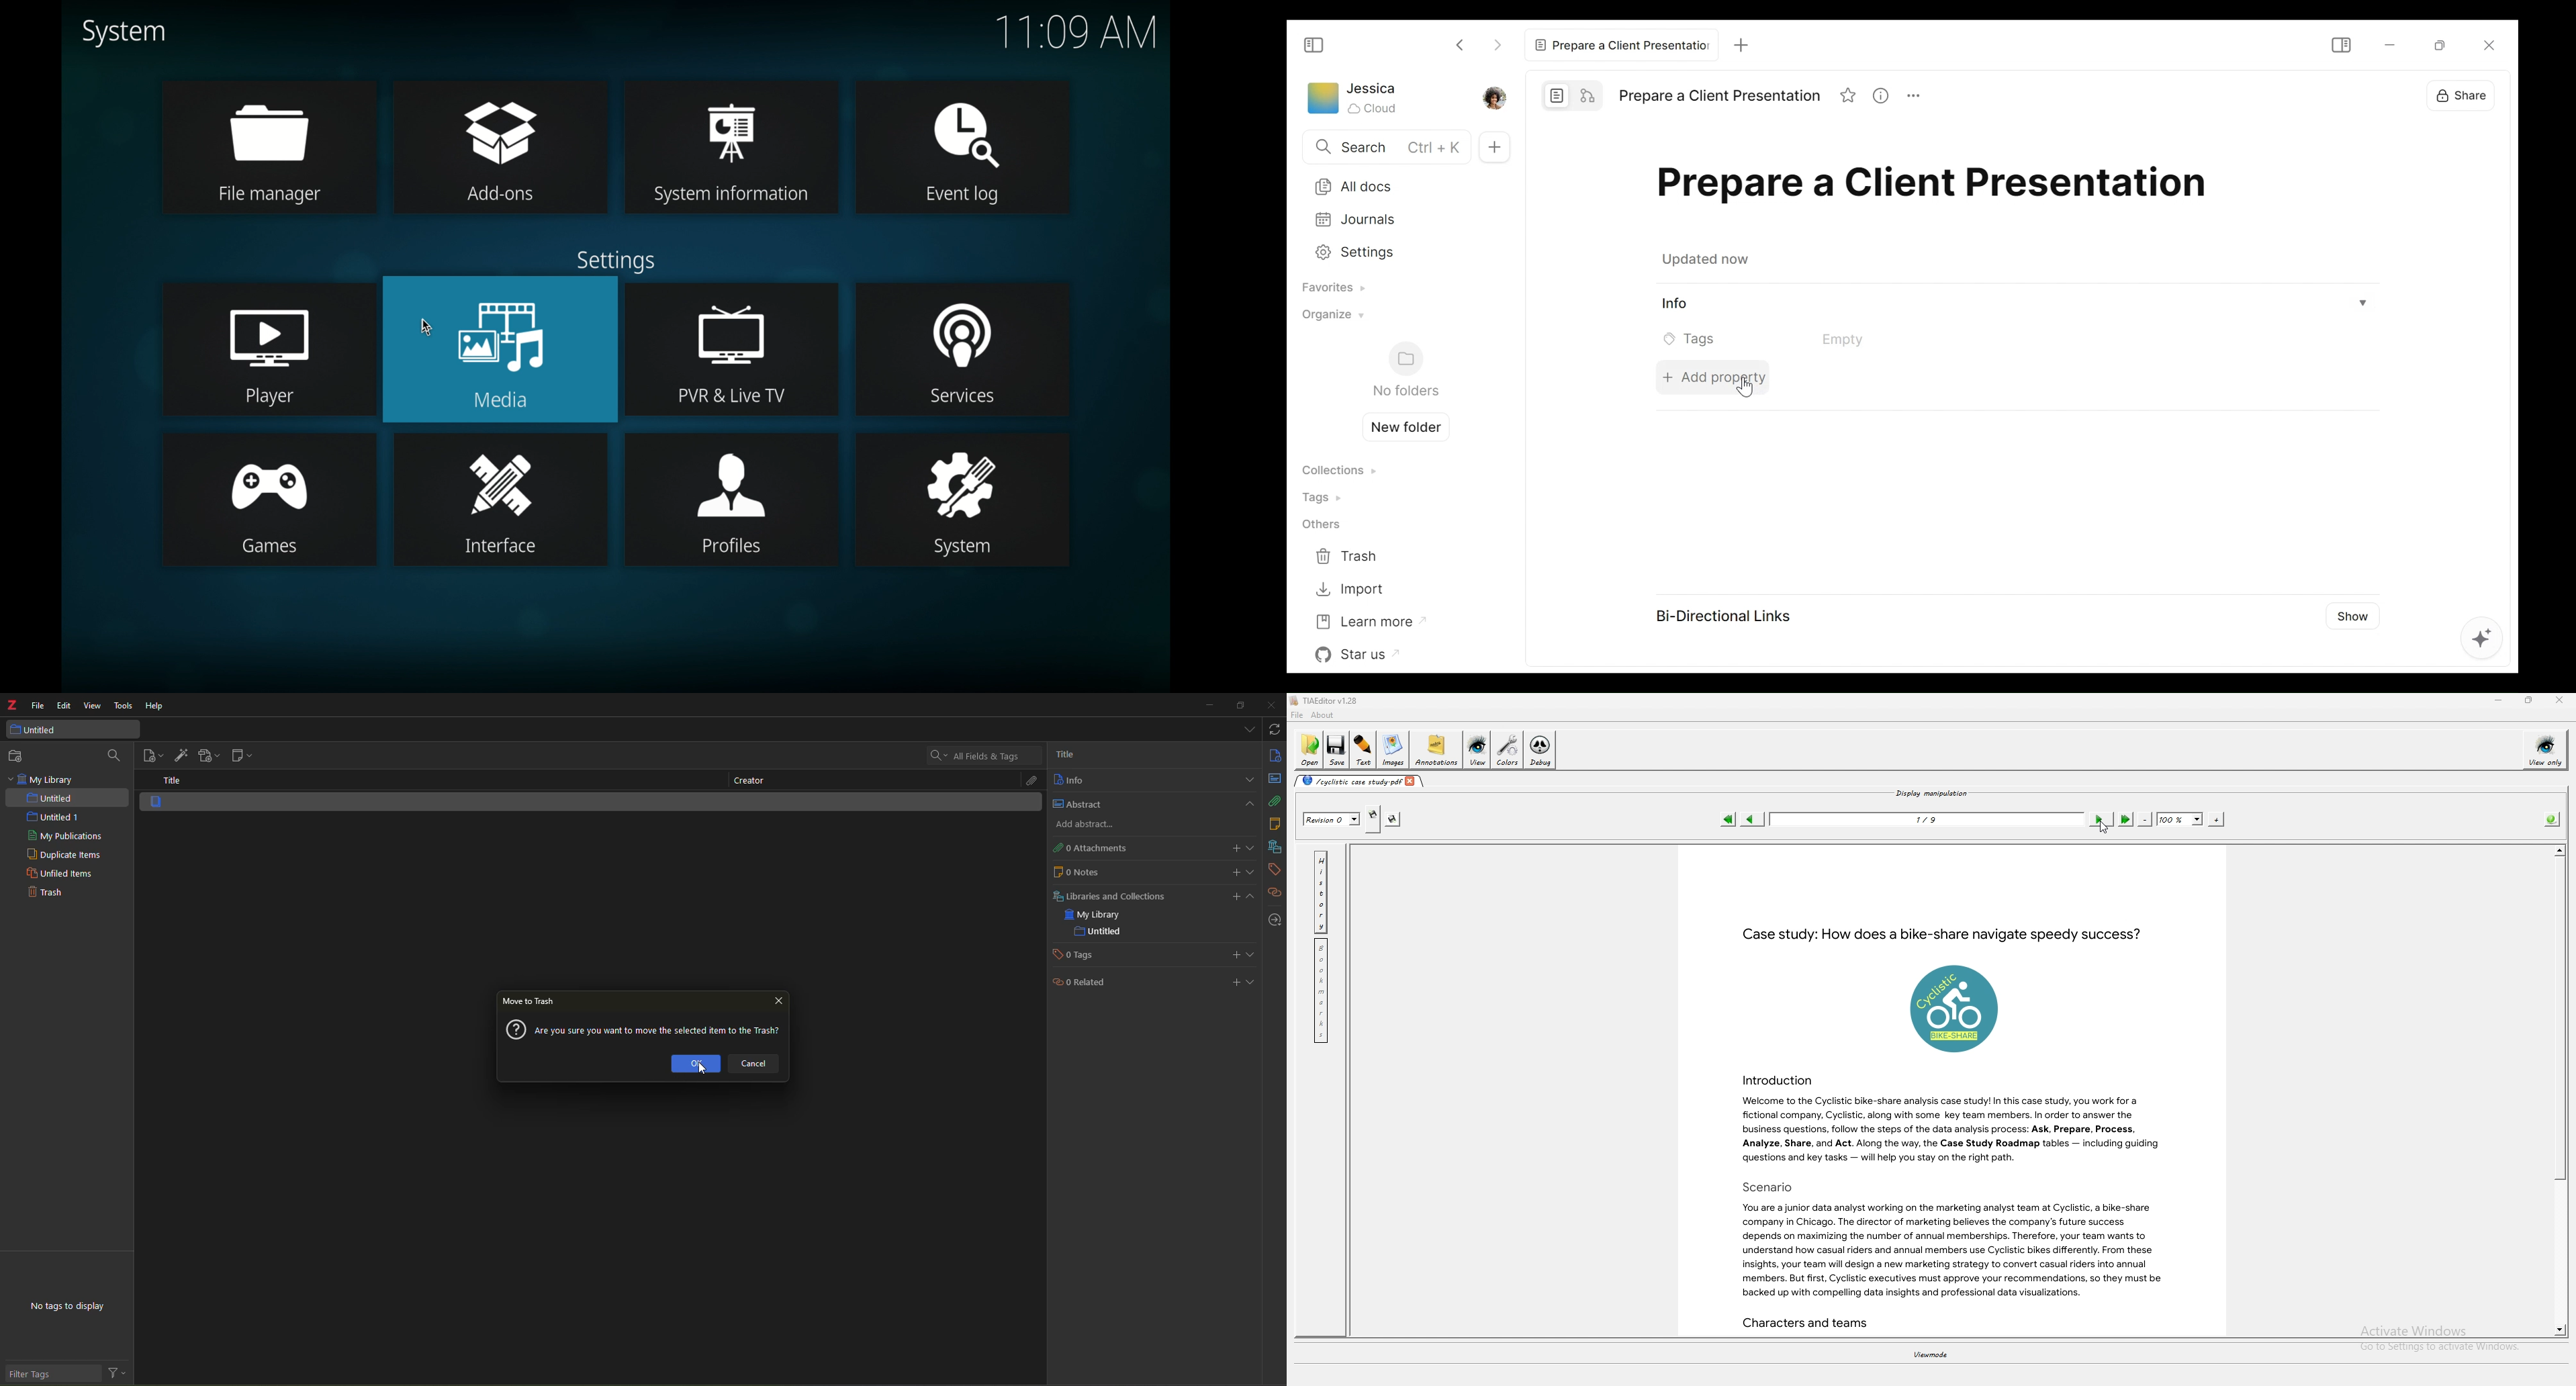  I want to click on message, so click(663, 1031).